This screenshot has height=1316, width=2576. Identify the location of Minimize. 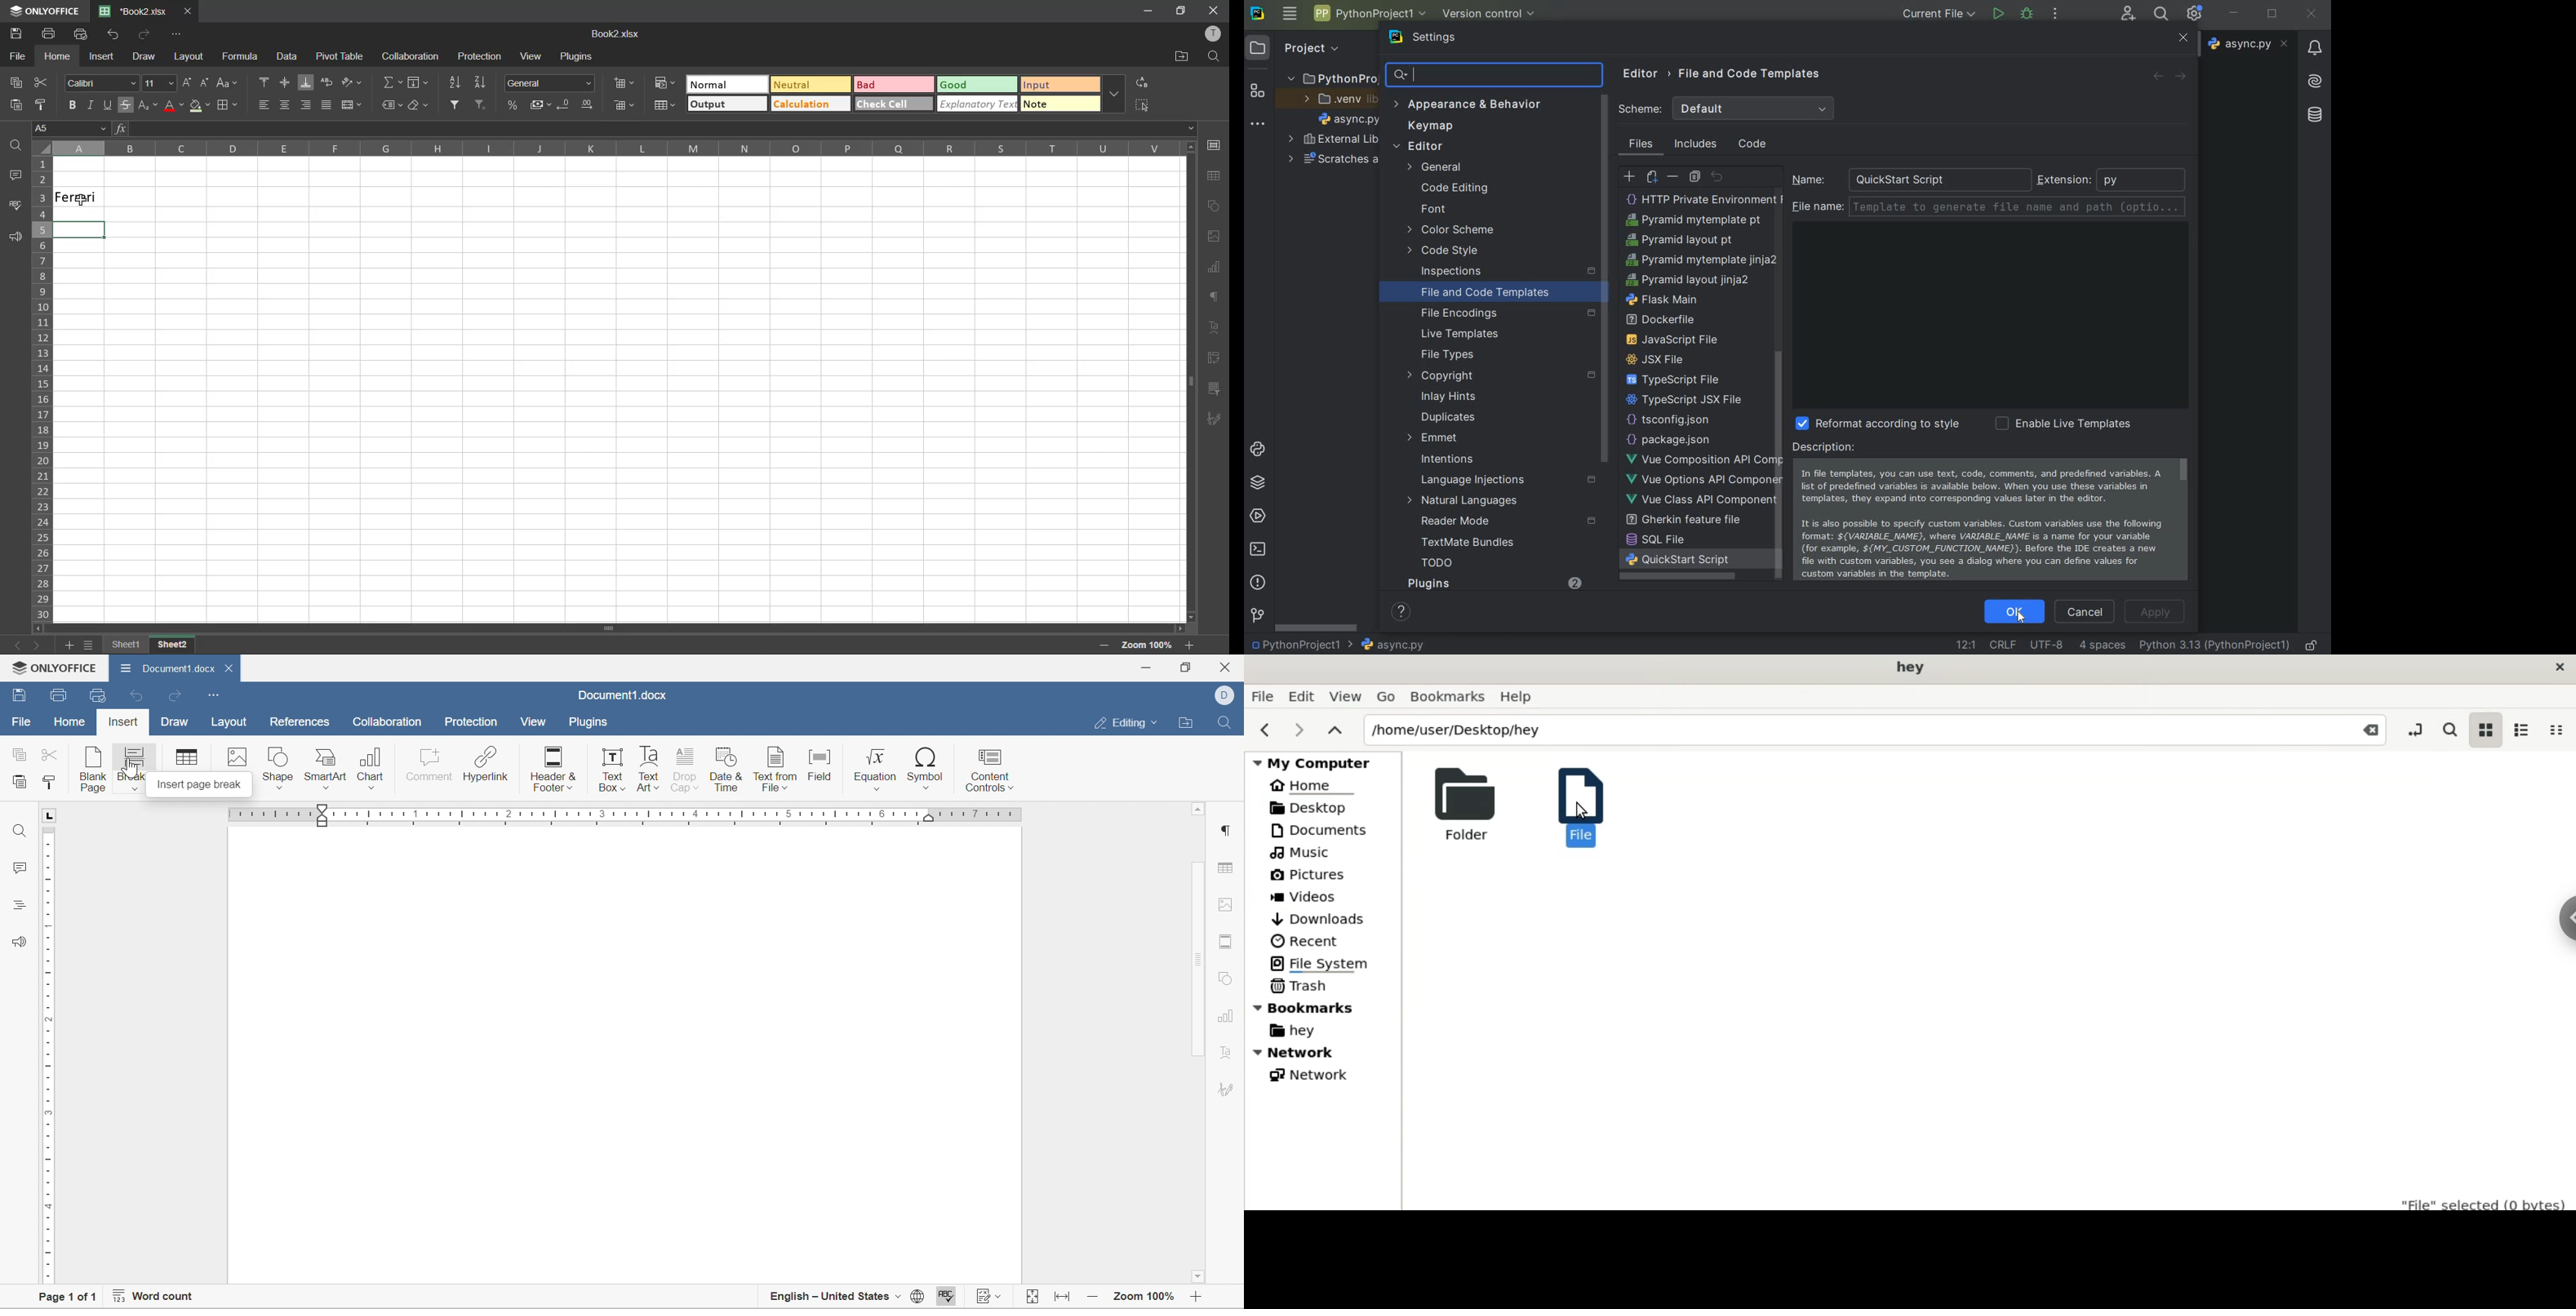
(1148, 666).